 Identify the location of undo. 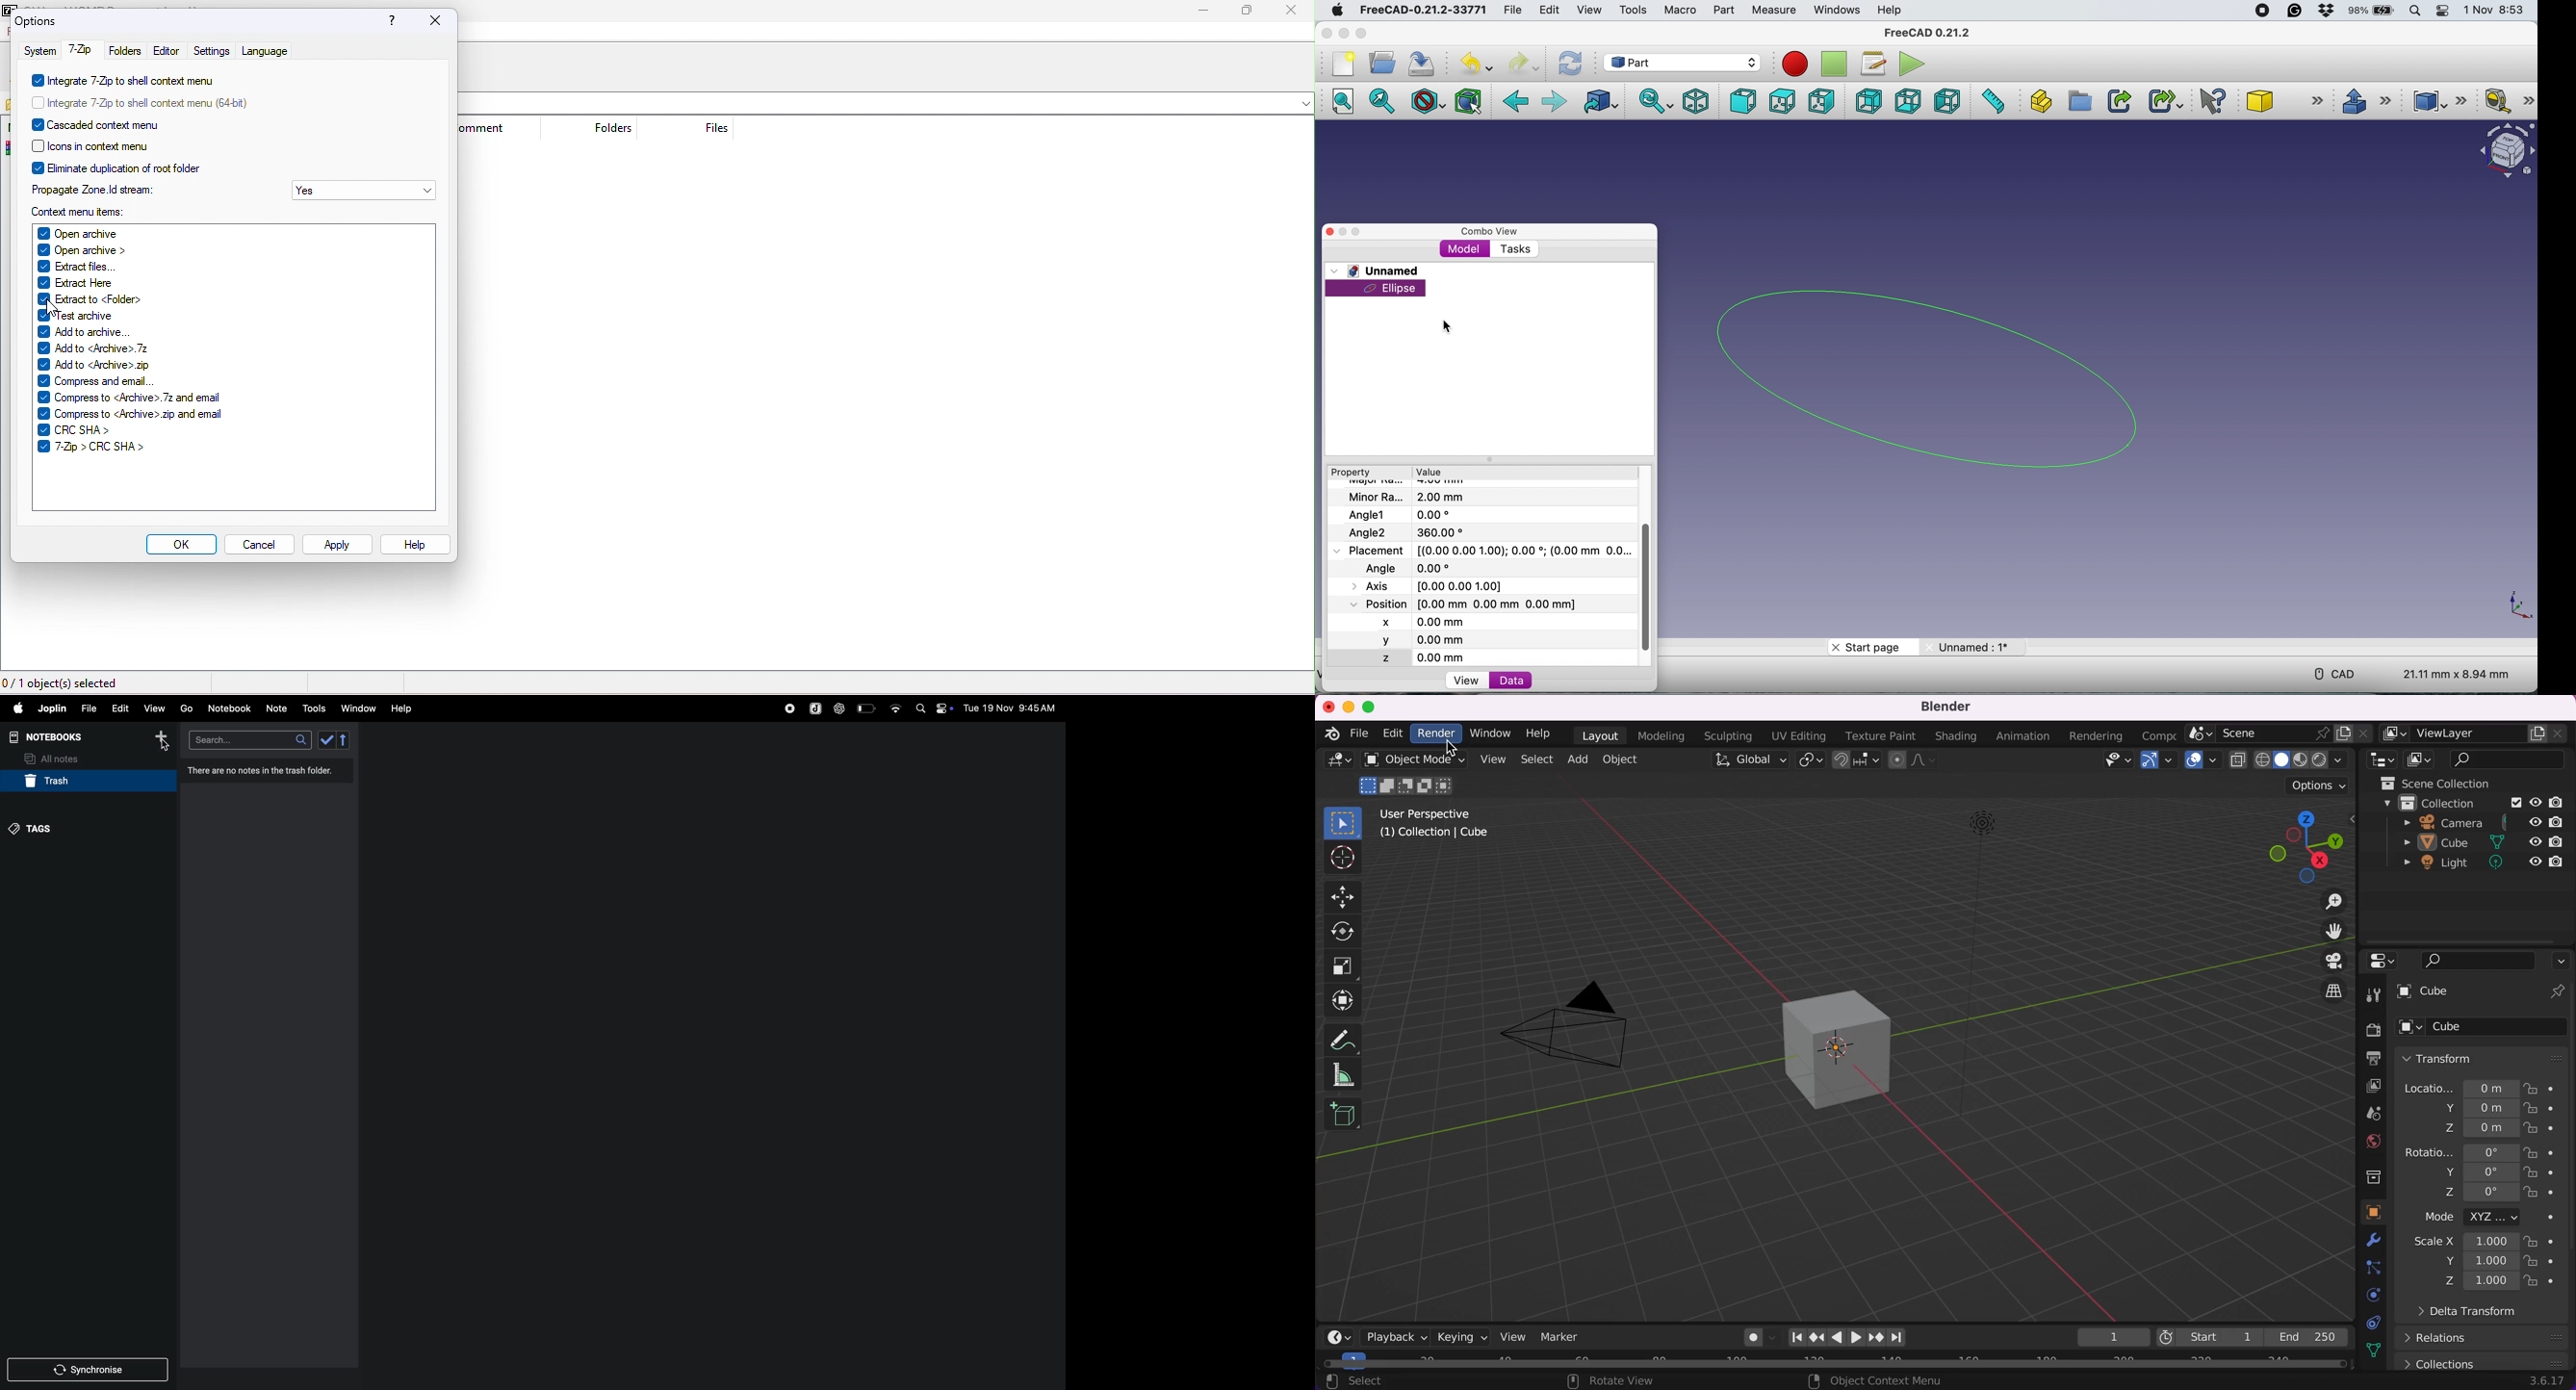
(1476, 62).